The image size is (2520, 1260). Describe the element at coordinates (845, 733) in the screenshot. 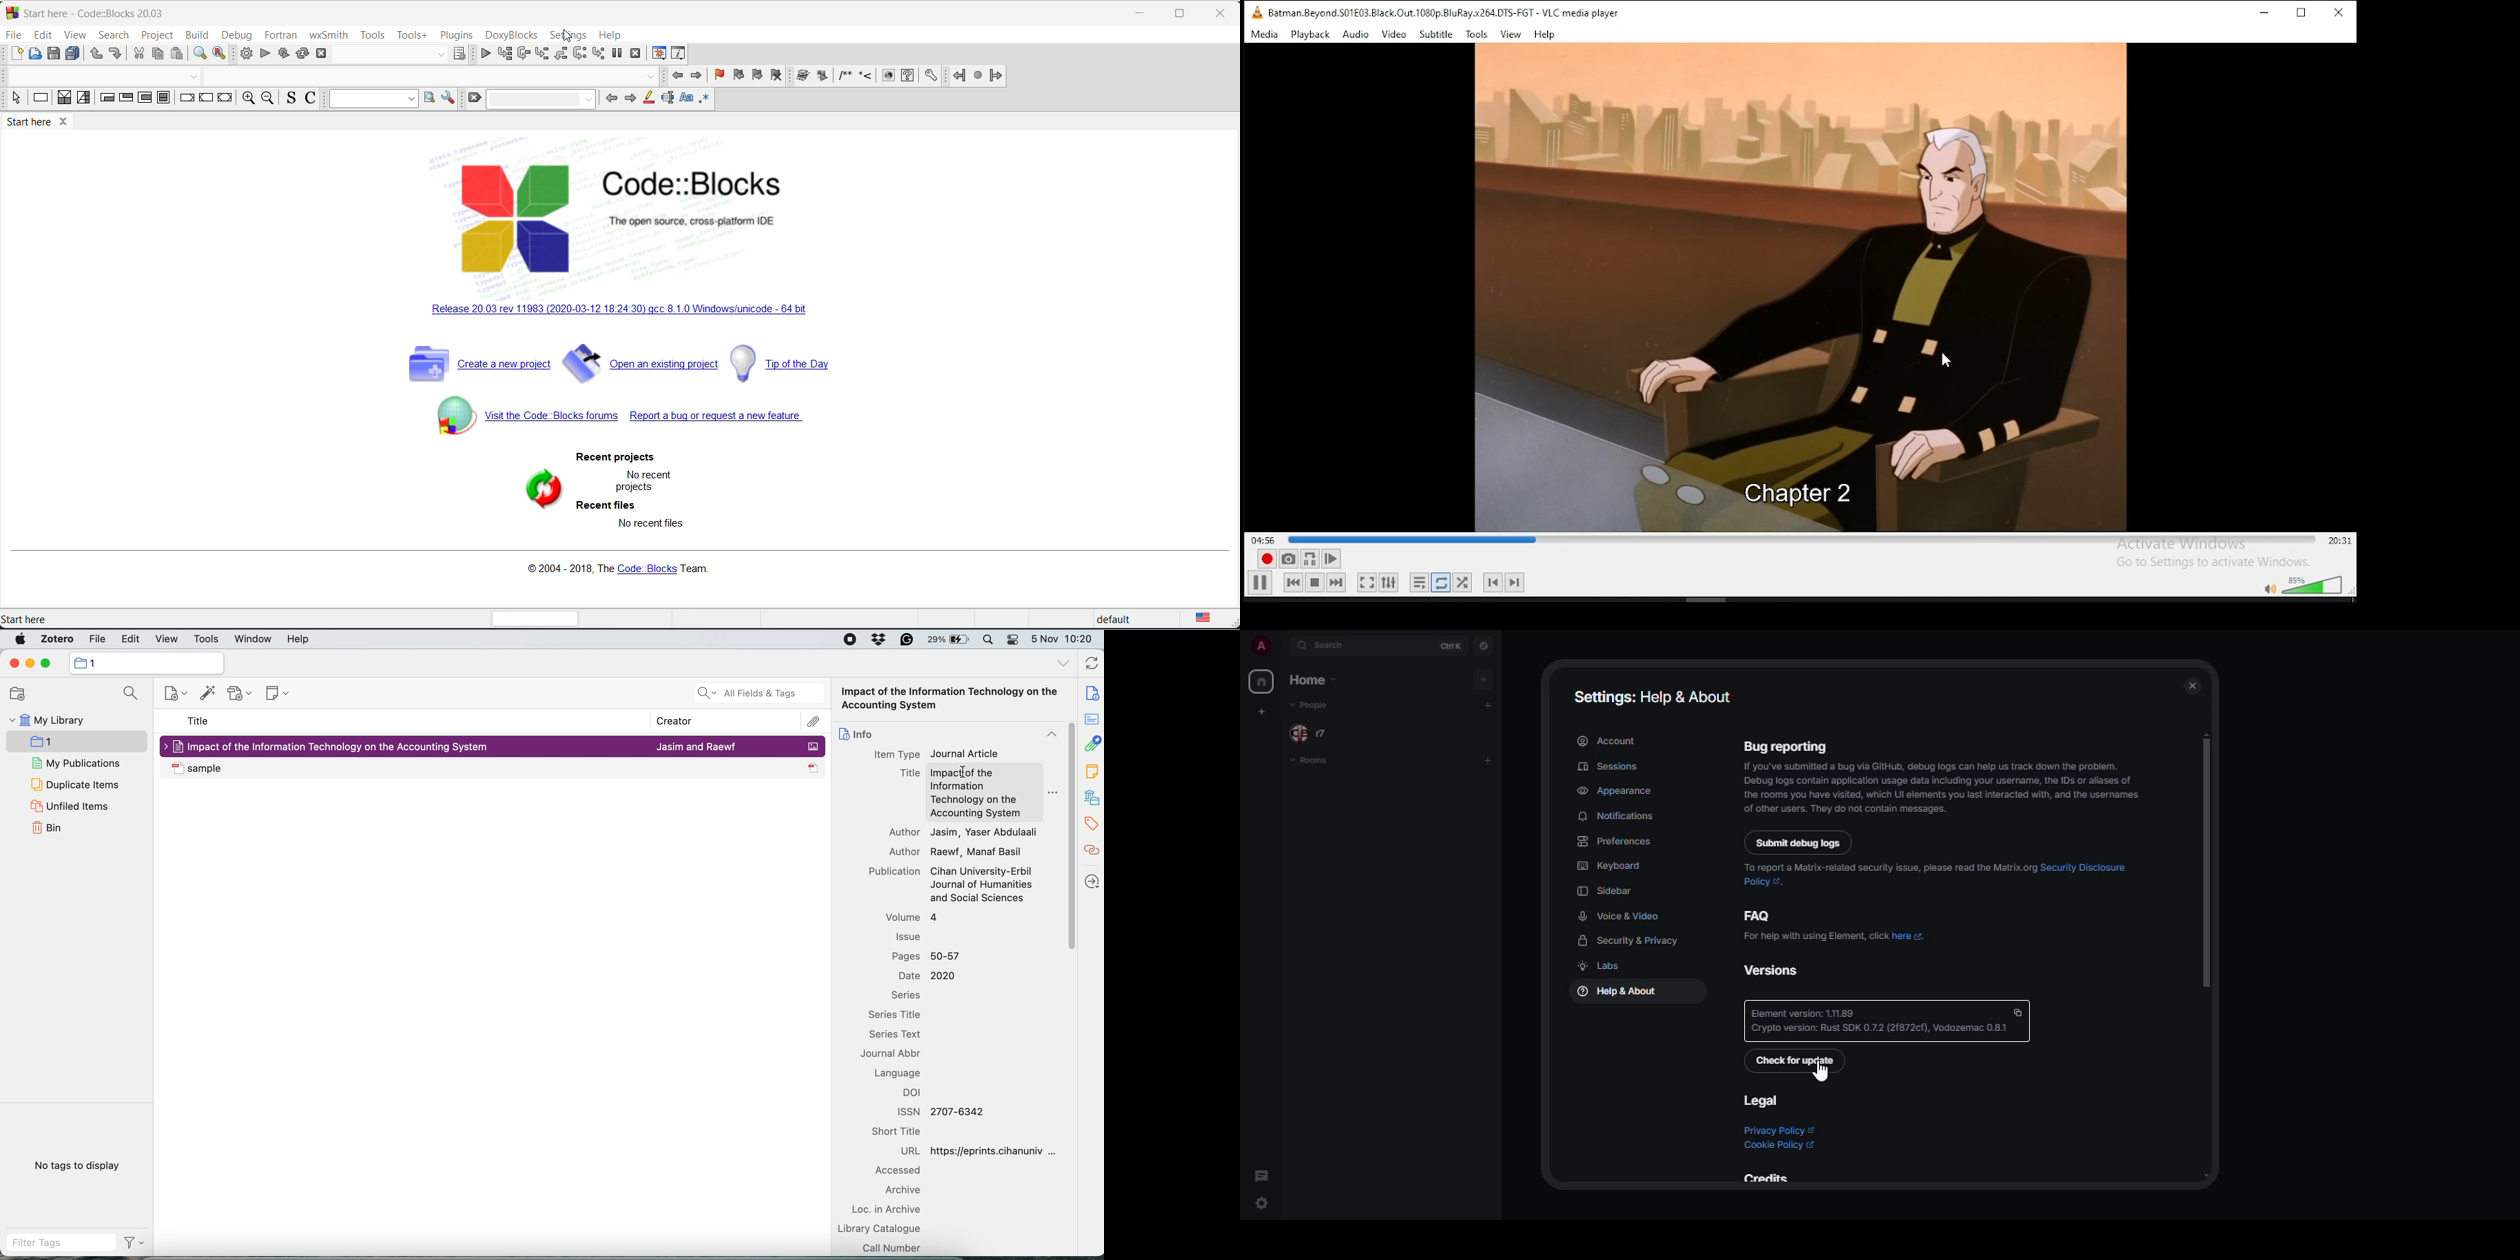

I see `icon` at that location.